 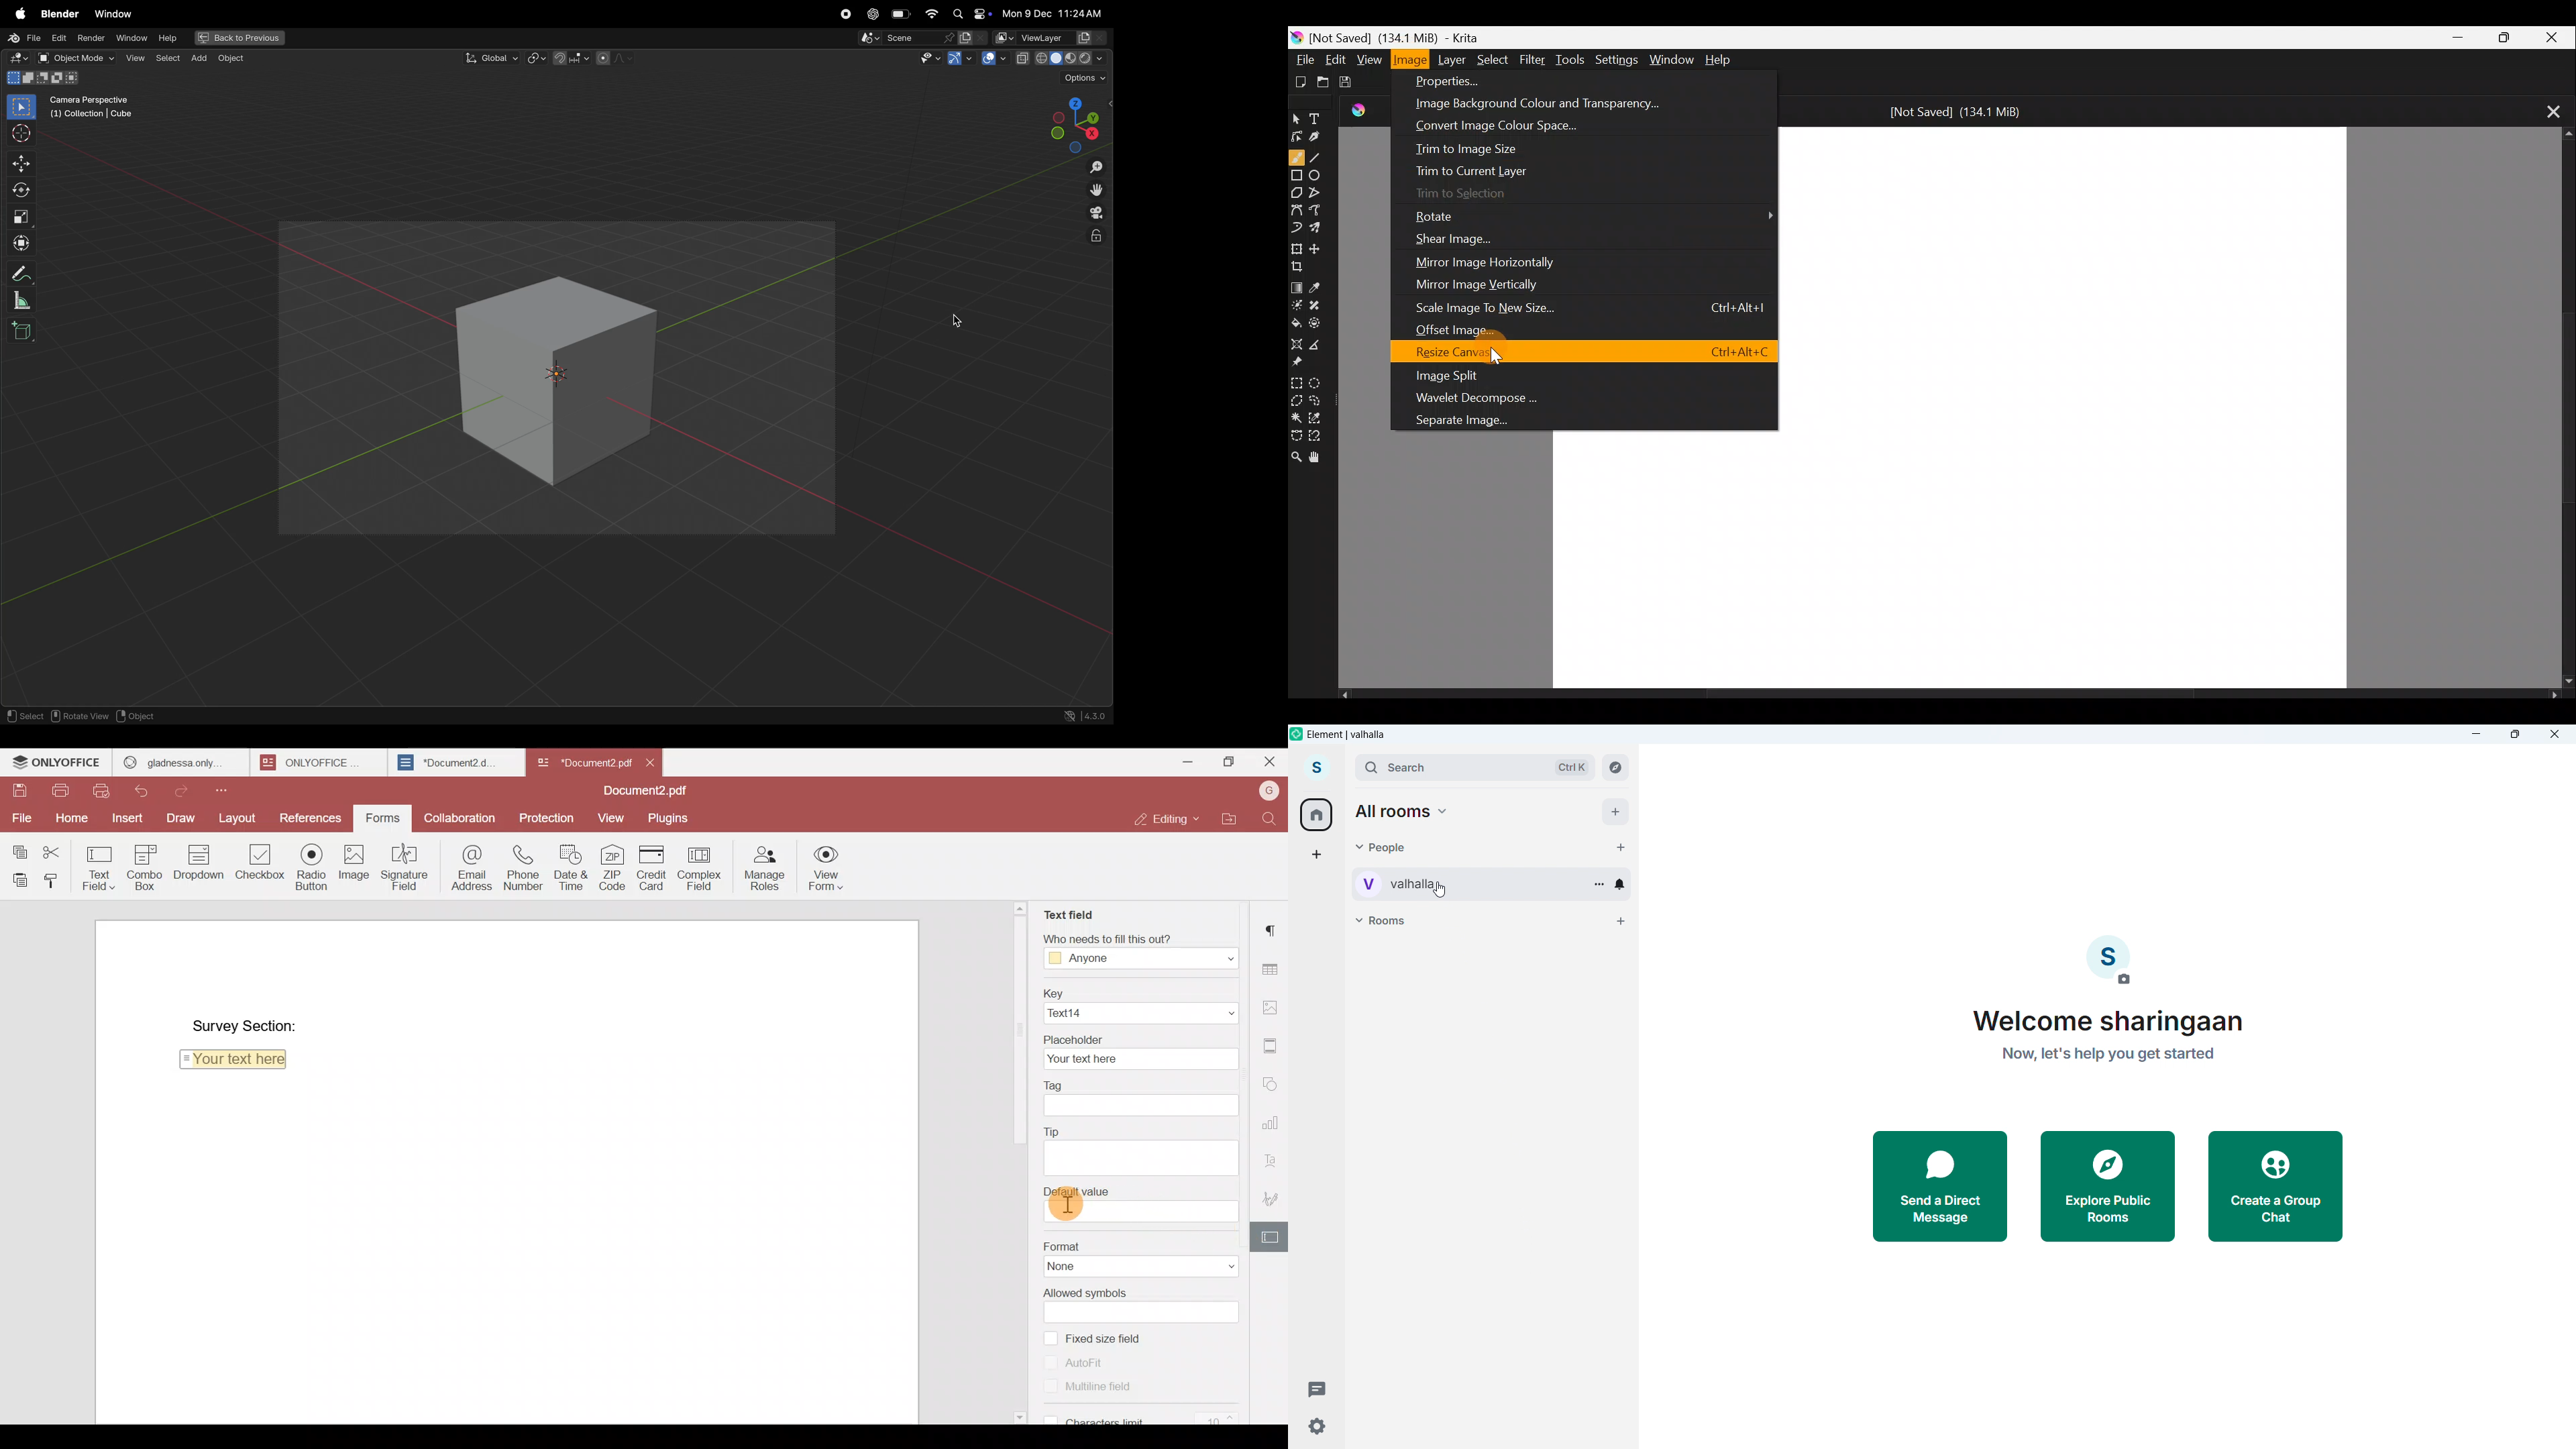 What do you see at coordinates (1272, 1199) in the screenshot?
I see `Signature settings` at bounding box center [1272, 1199].